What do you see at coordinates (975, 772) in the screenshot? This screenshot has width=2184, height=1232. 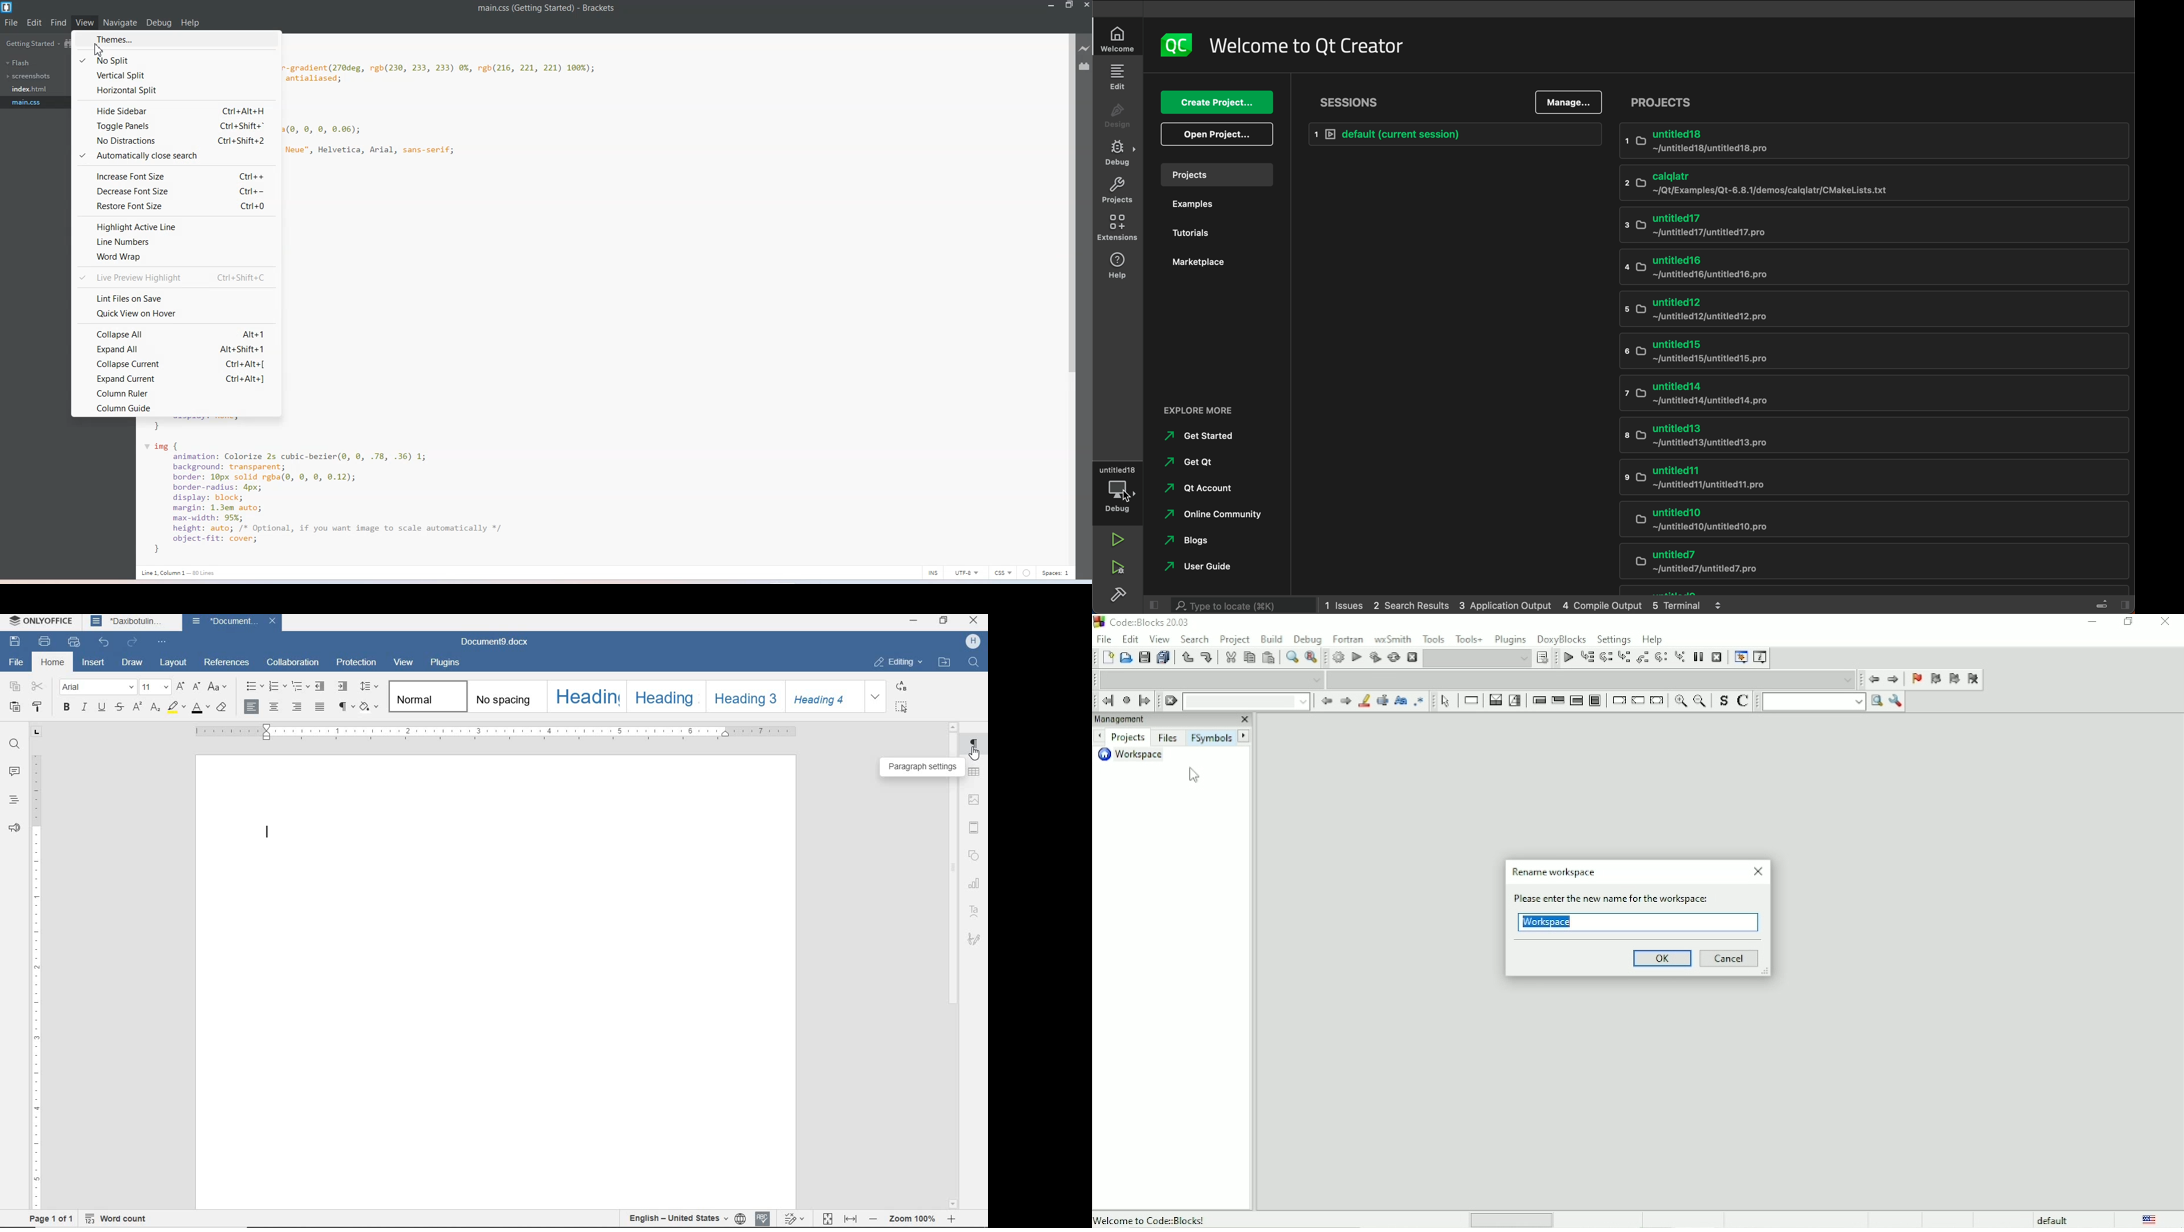 I see `table` at bounding box center [975, 772].